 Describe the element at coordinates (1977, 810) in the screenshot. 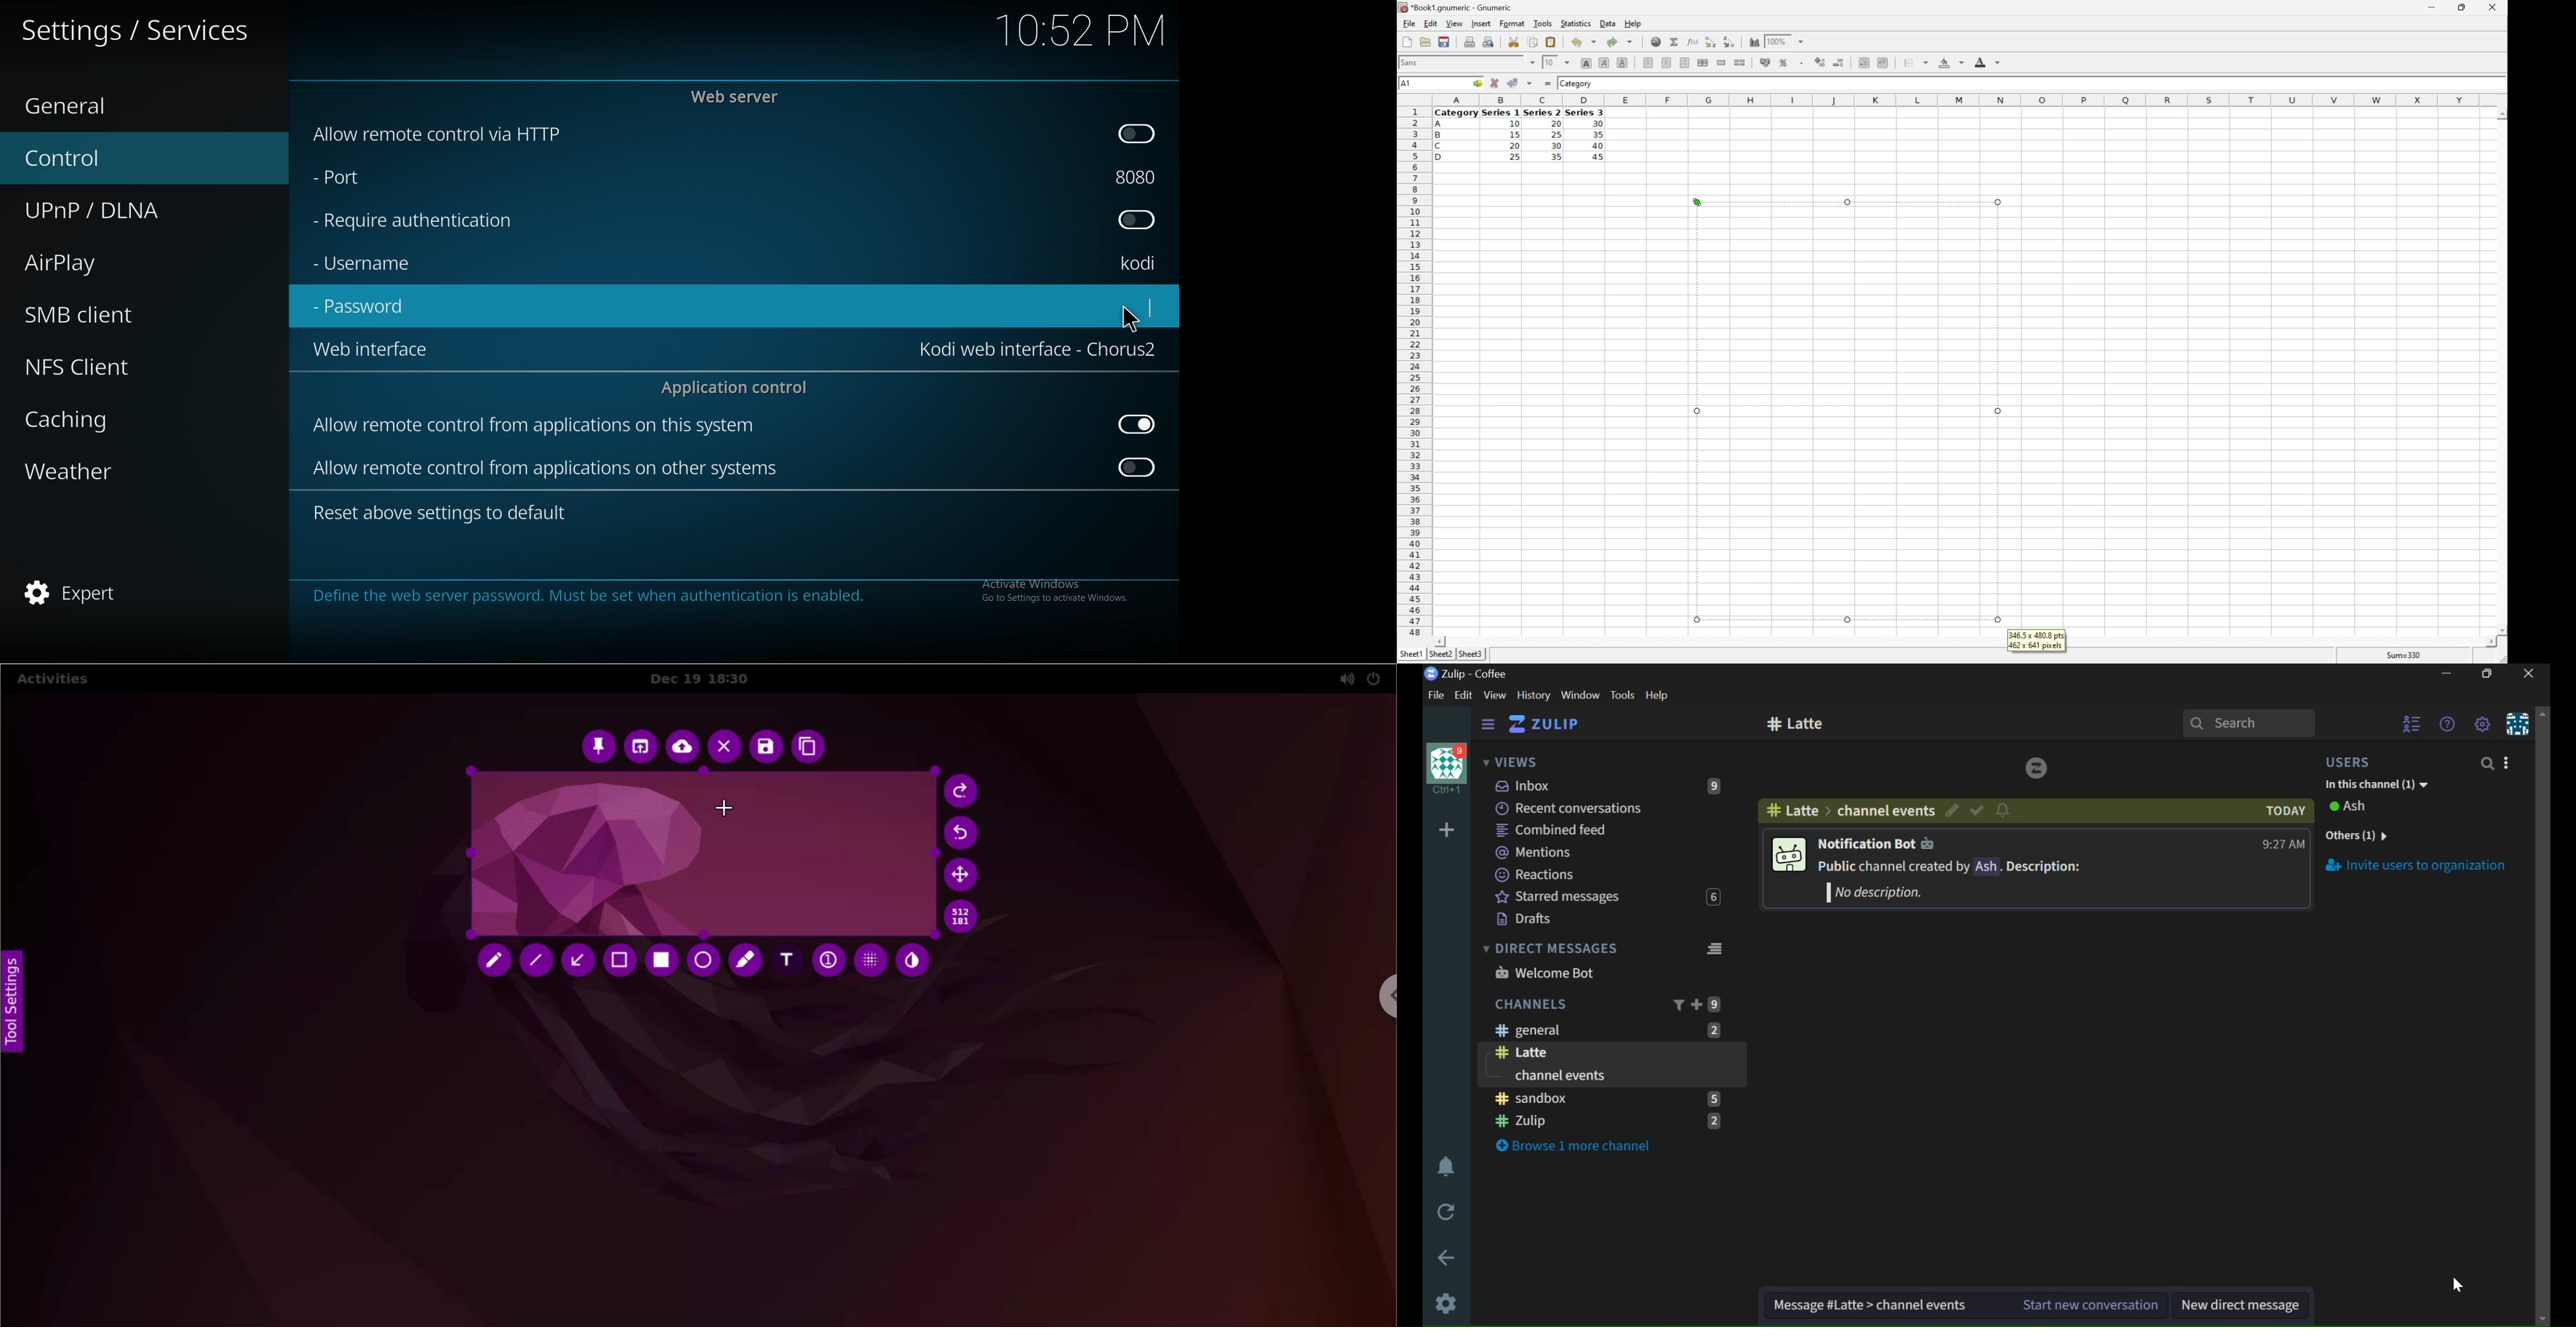

I see `Mark as resolved` at that location.